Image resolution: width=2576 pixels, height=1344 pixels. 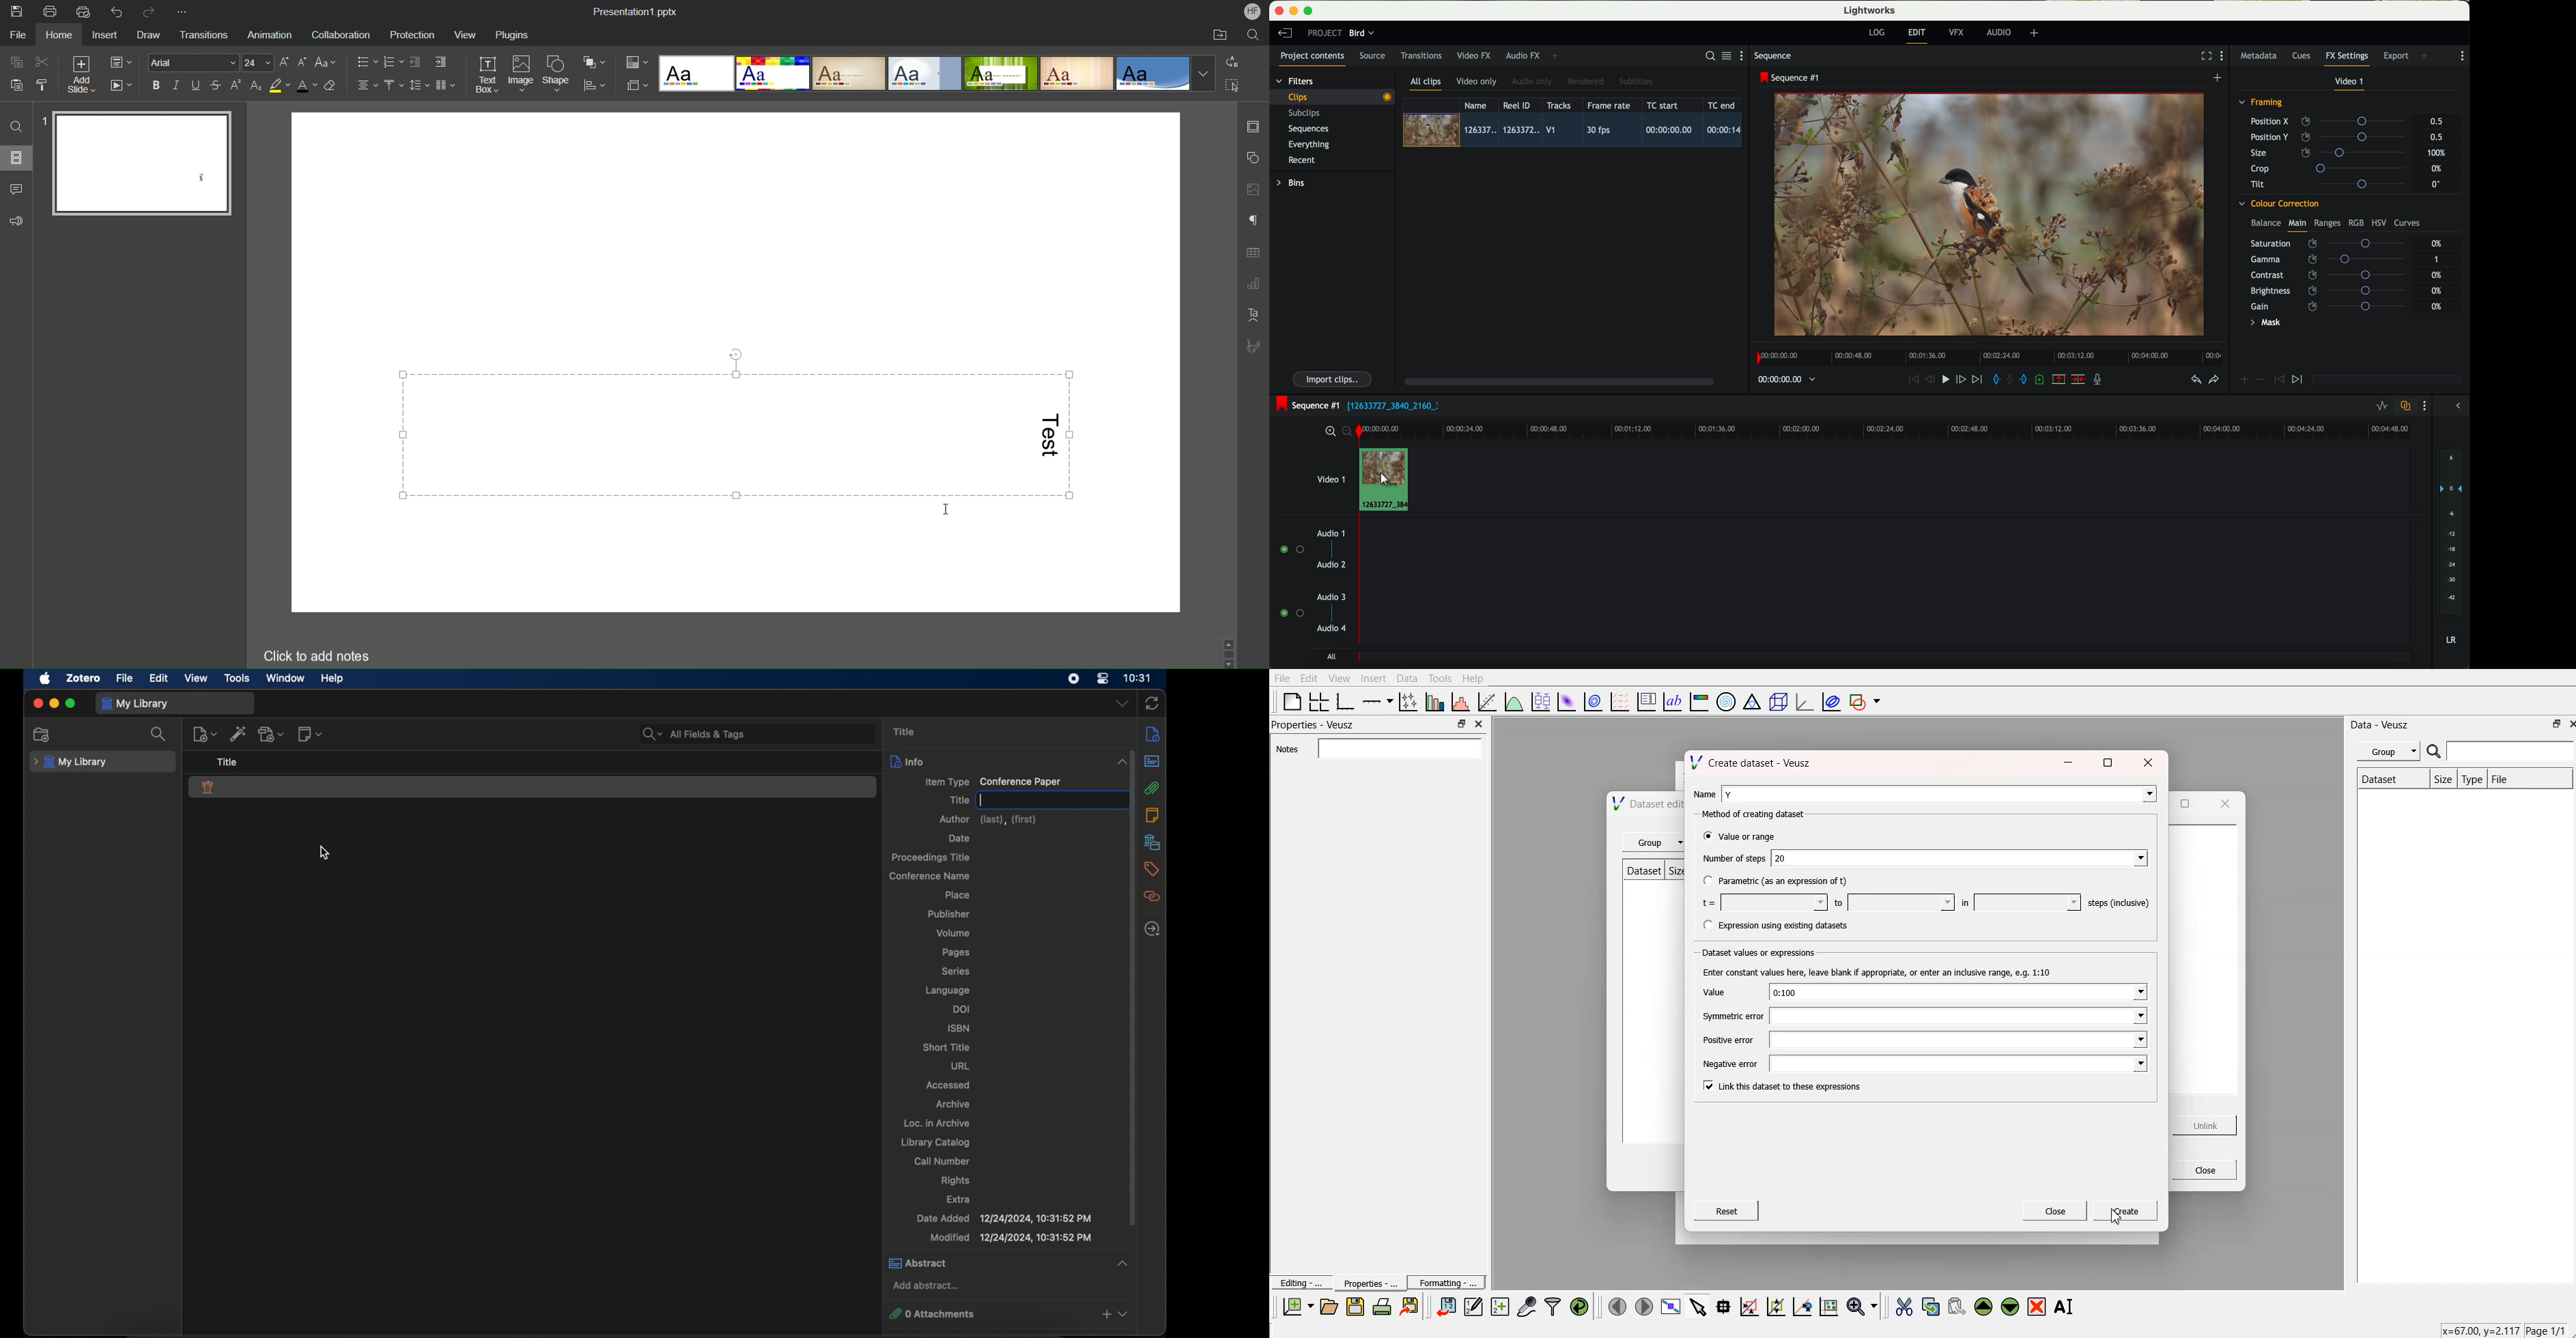 What do you see at coordinates (2462, 56) in the screenshot?
I see `show settings menu` at bounding box center [2462, 56].